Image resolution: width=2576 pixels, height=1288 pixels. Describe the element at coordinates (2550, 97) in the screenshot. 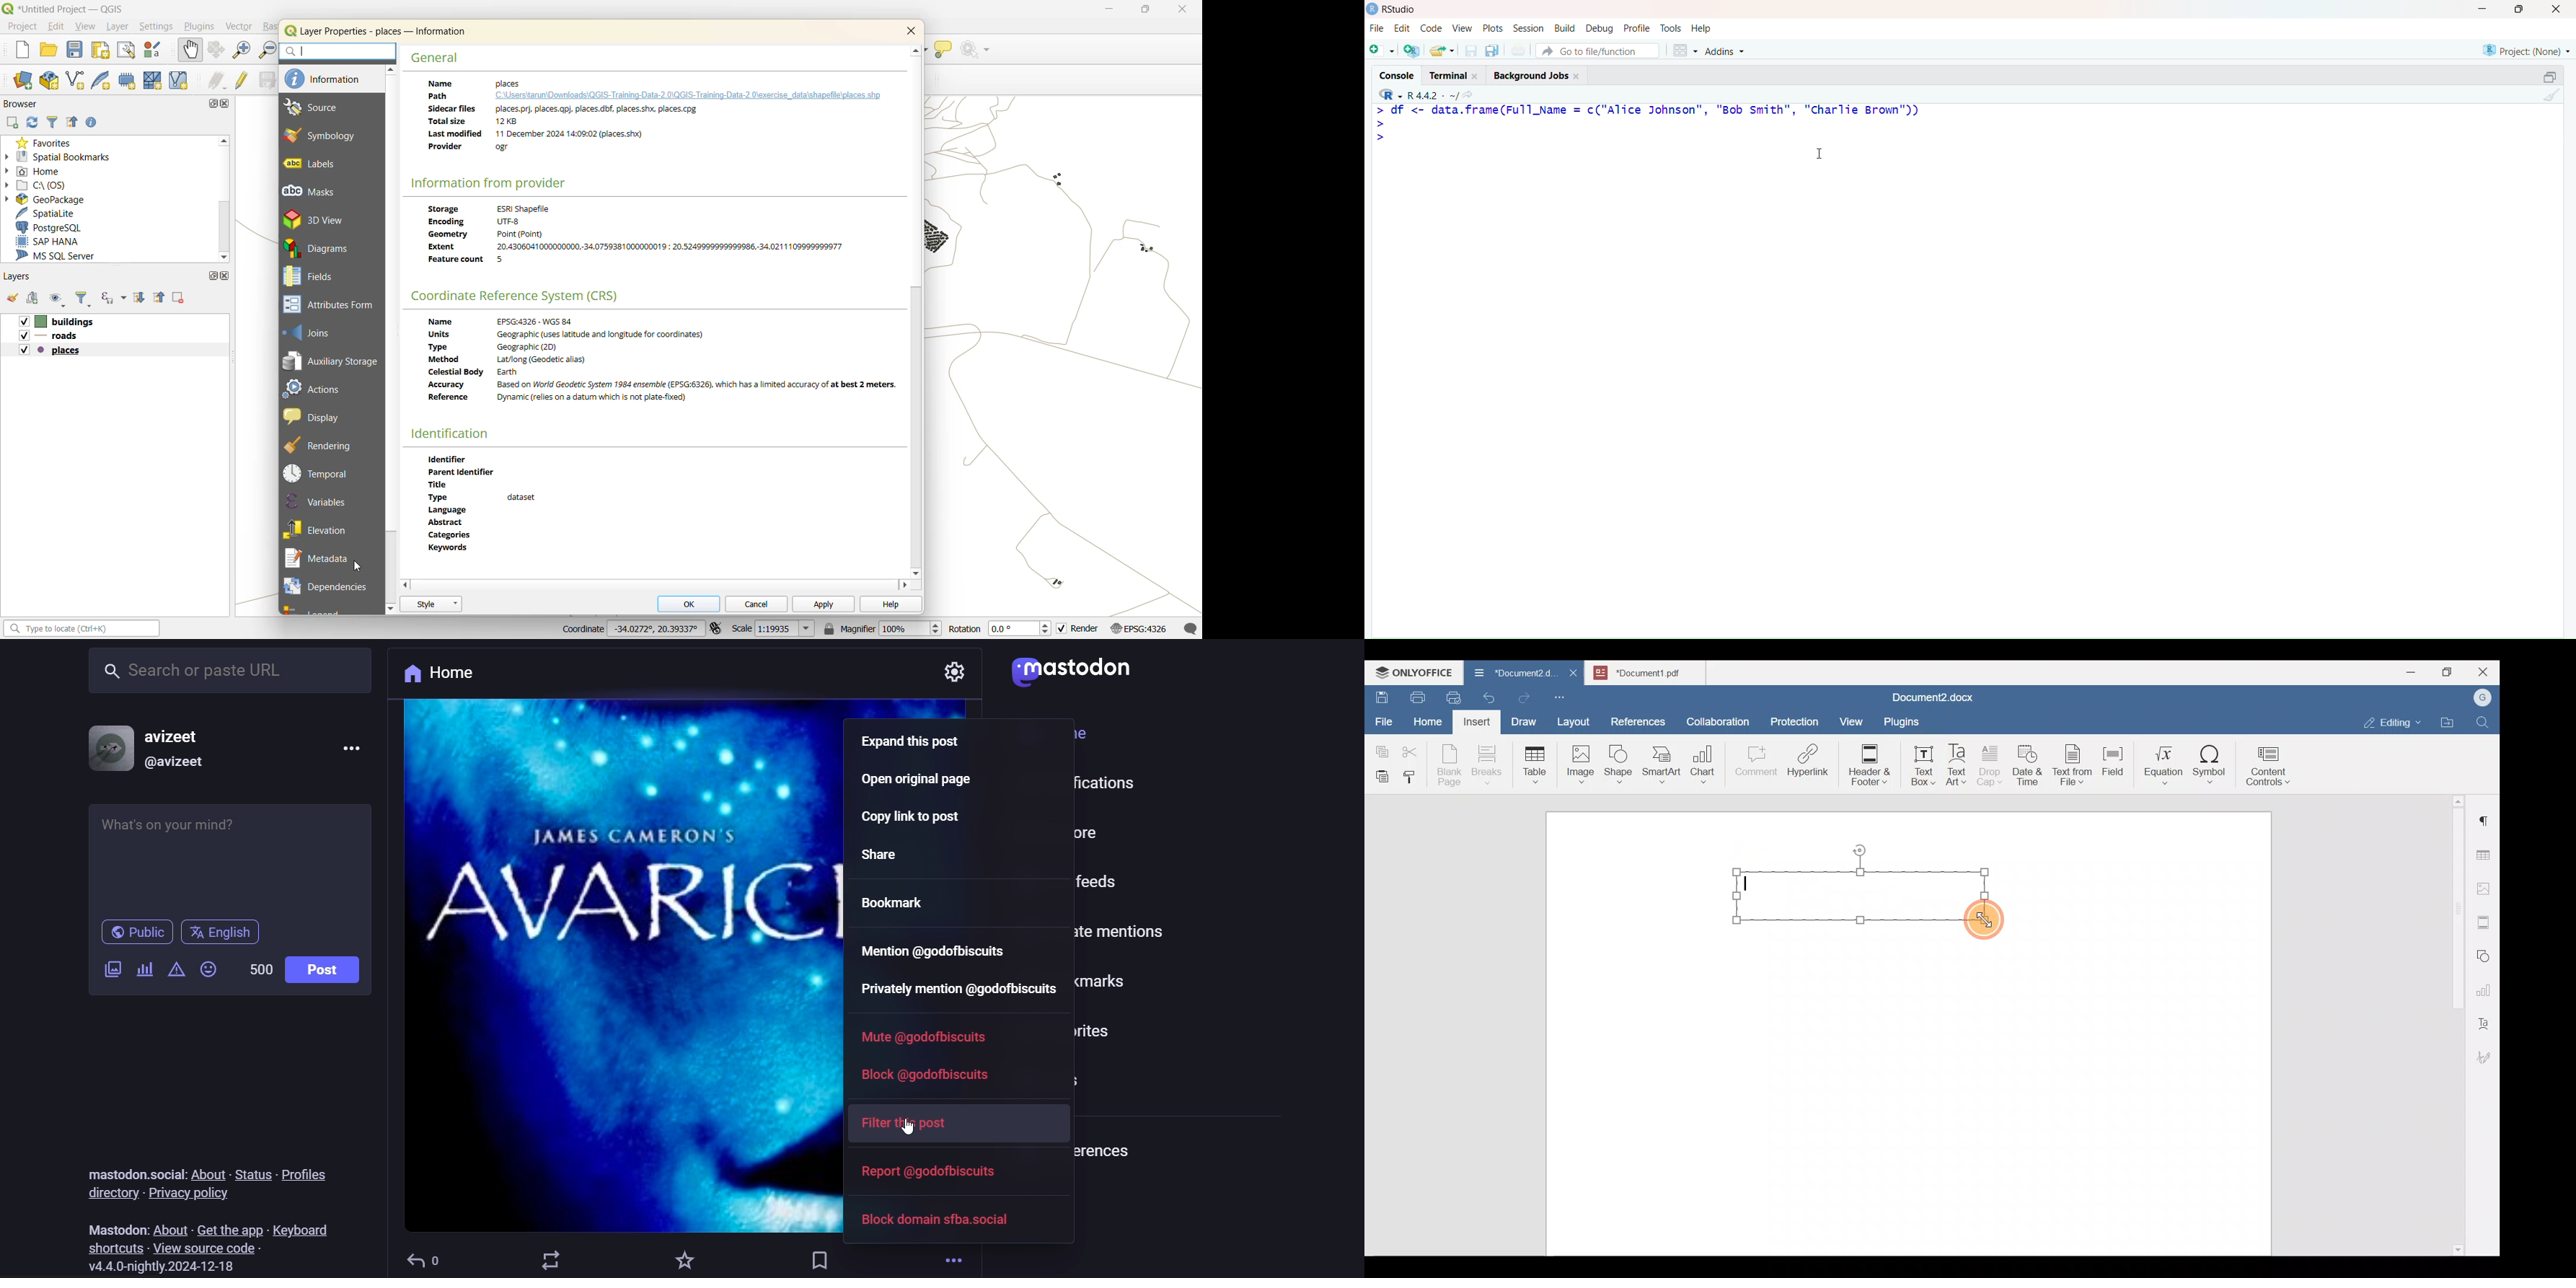

I see `Clear console (Ctrl + L)` at that location.